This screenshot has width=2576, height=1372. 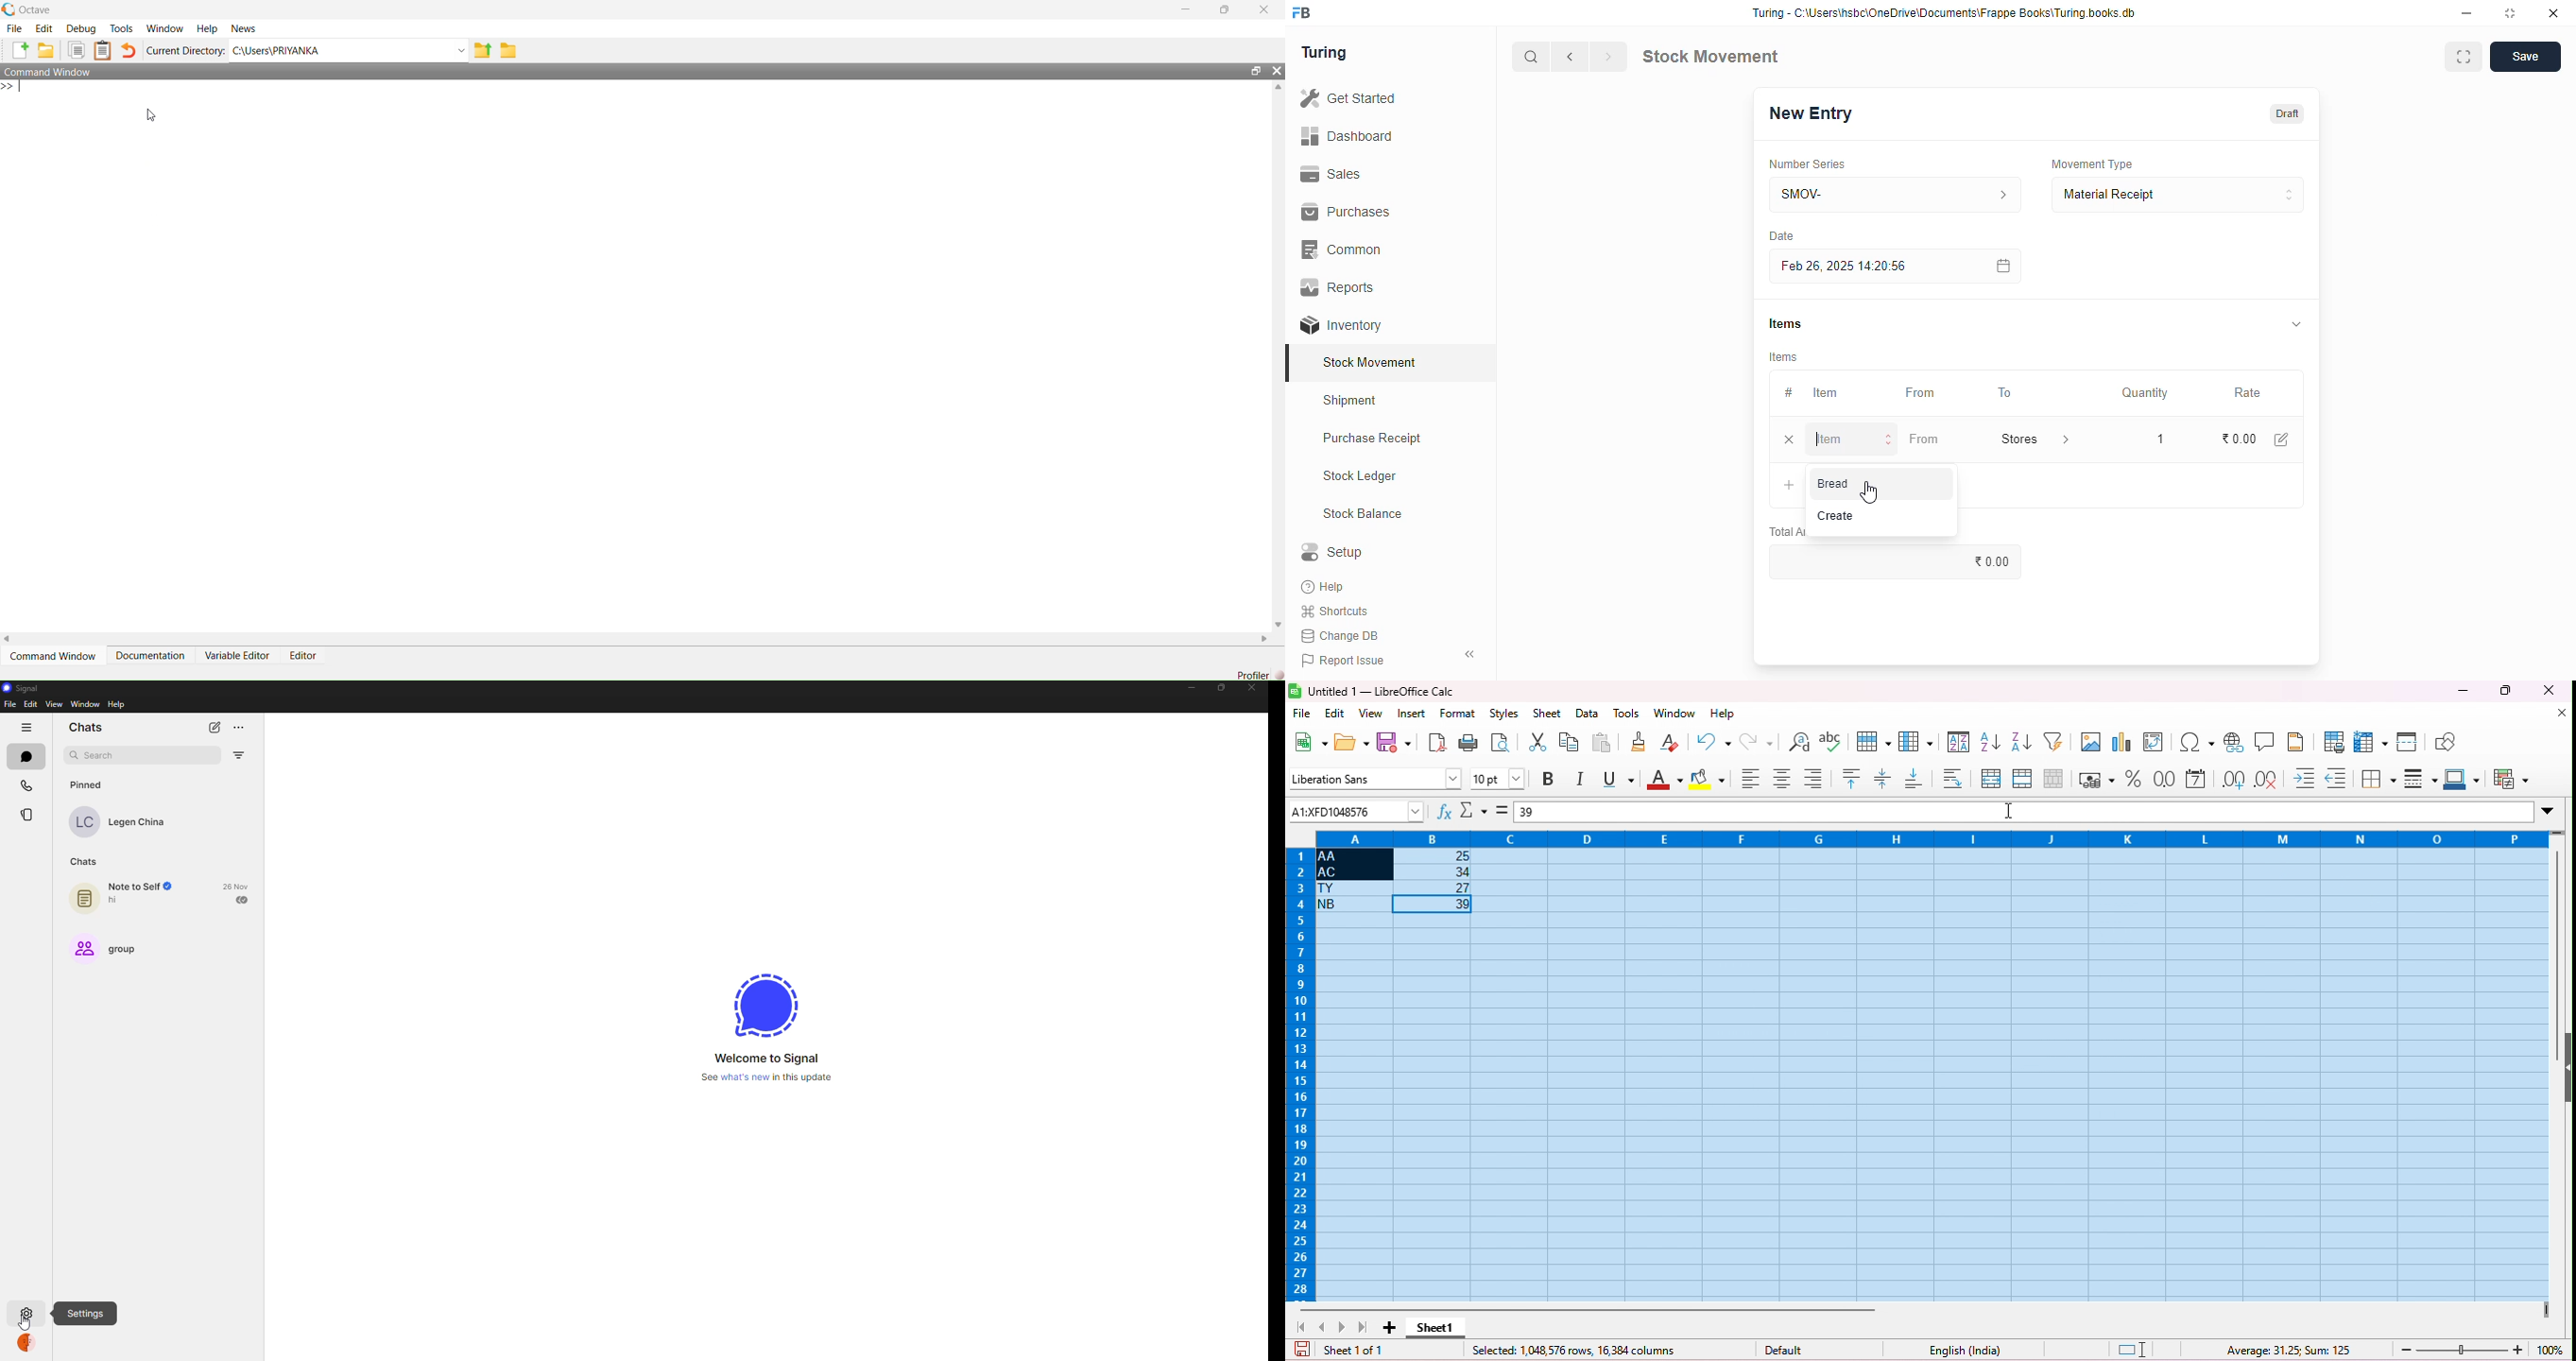 What do you see at coordinates (26, 1344) in the screenshot?
I see `profile` at bounding box center [26, 1344].